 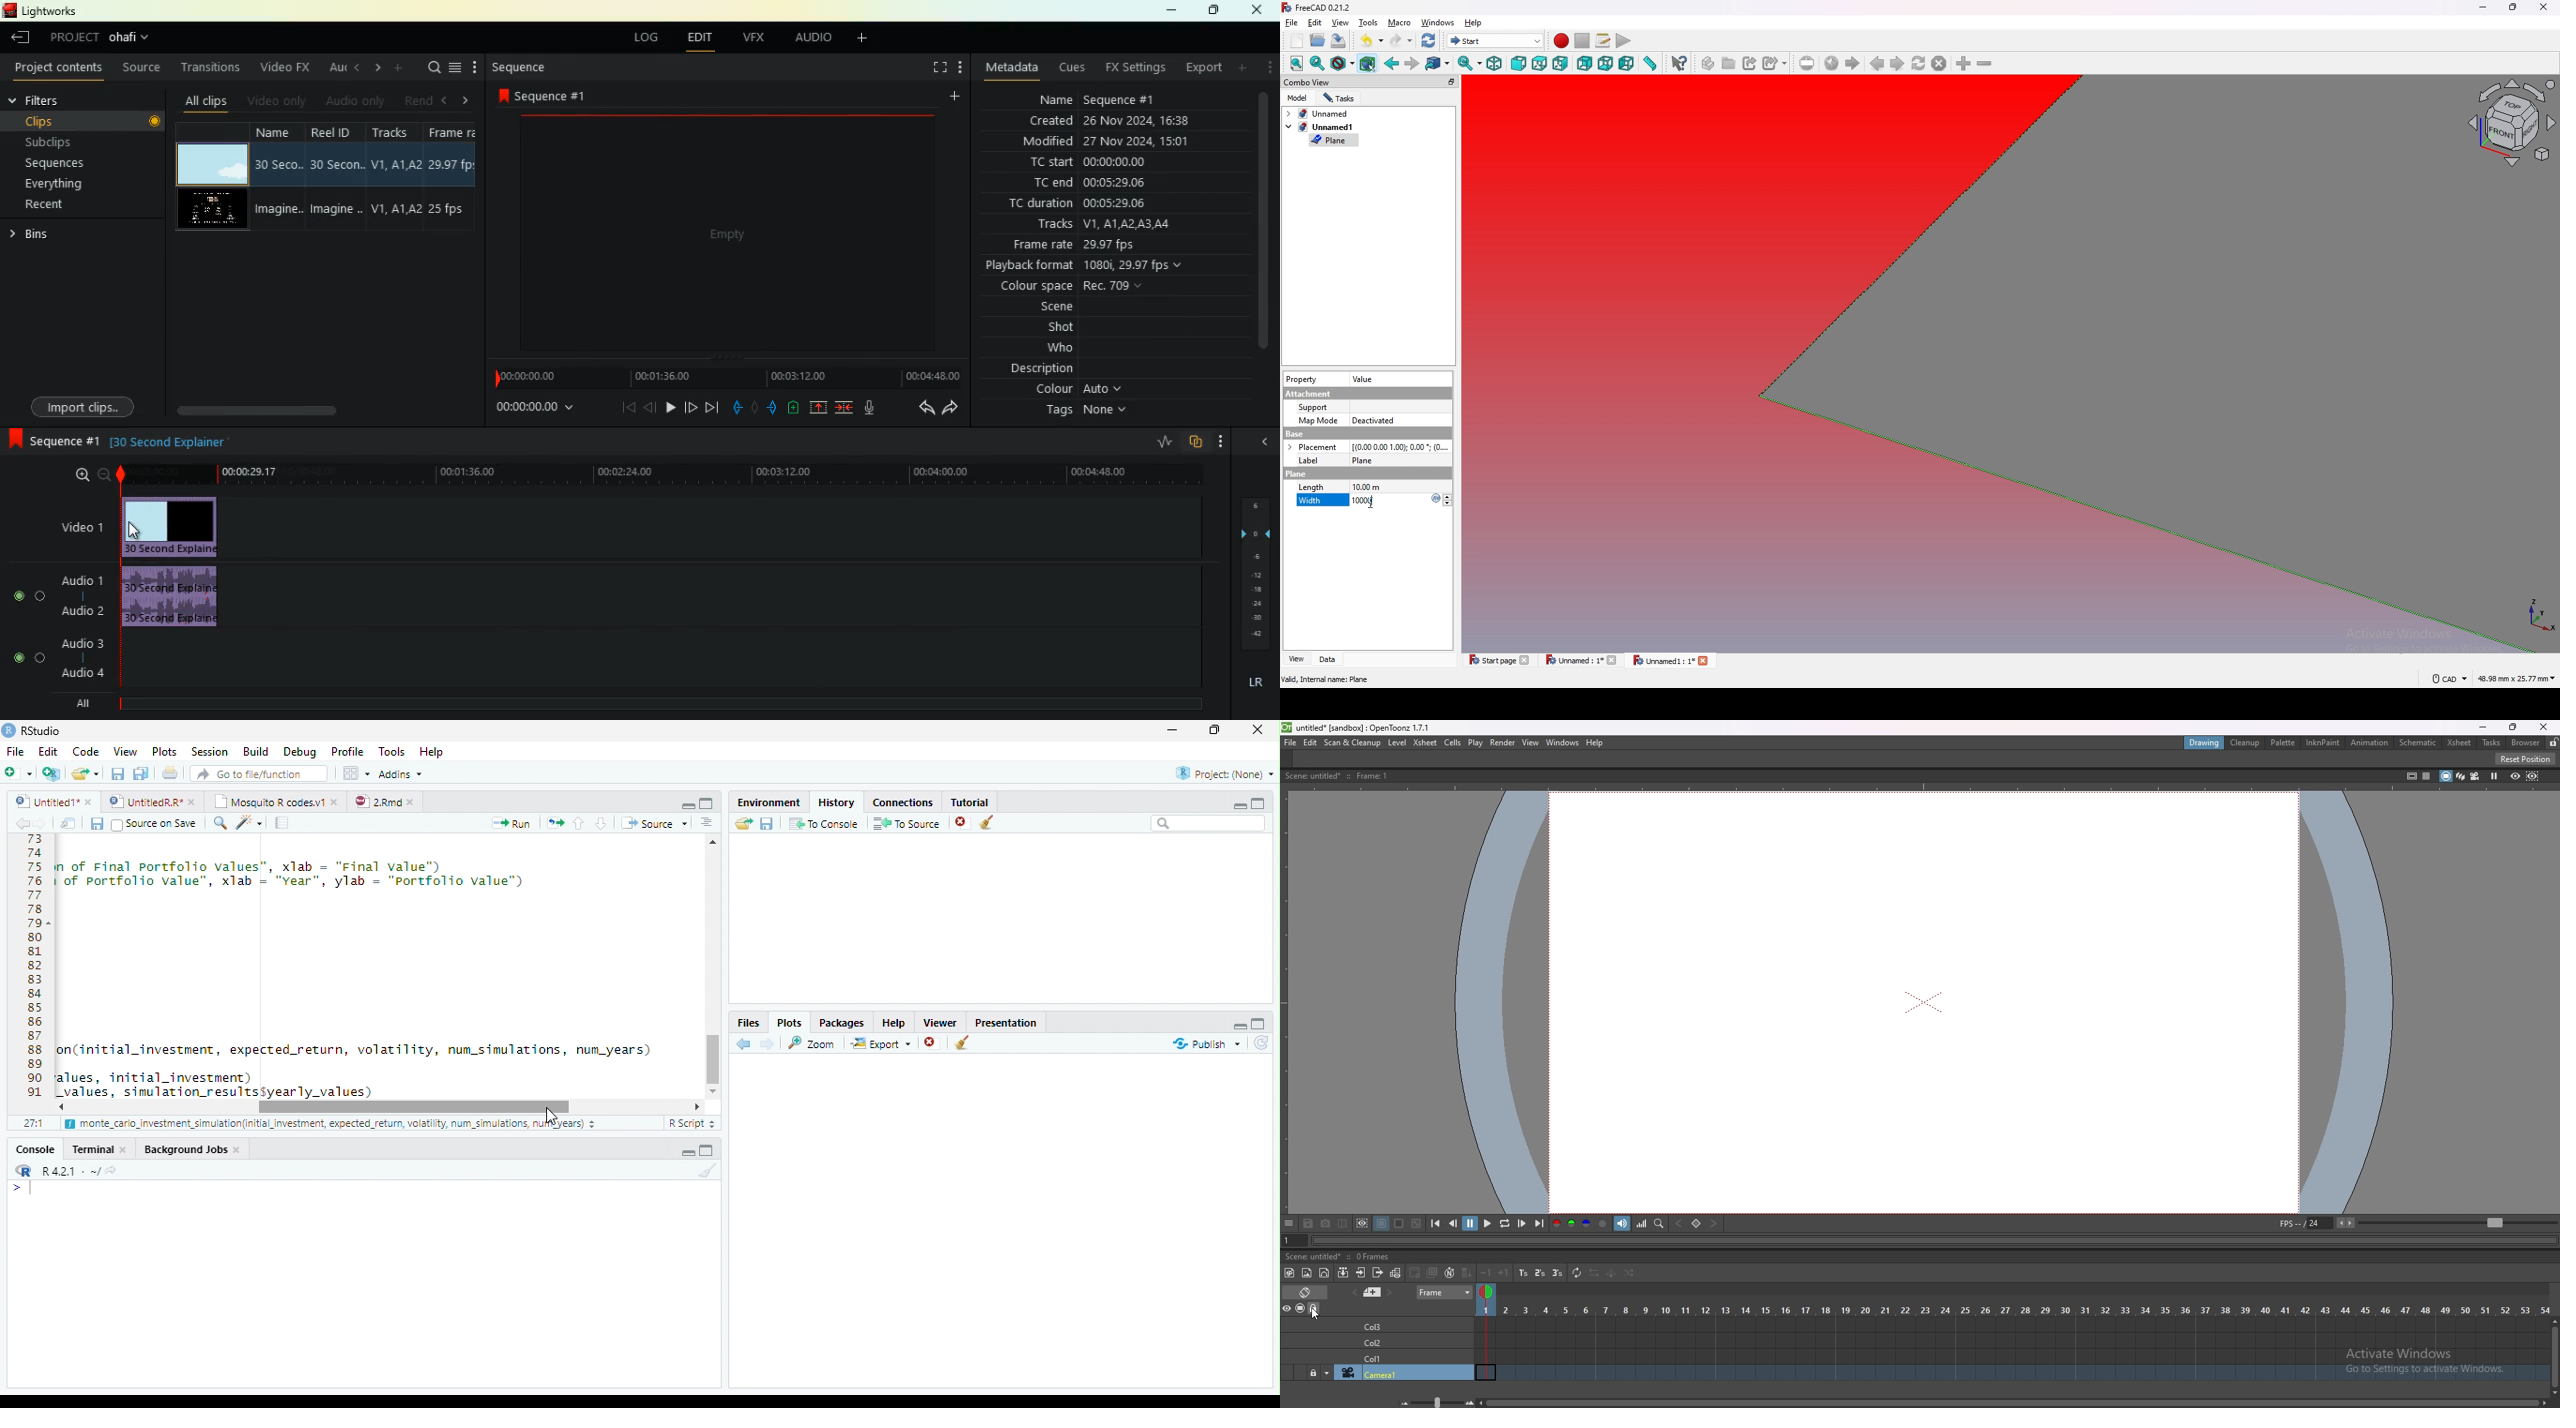 I want to click on History, so click(x=835, y=801).